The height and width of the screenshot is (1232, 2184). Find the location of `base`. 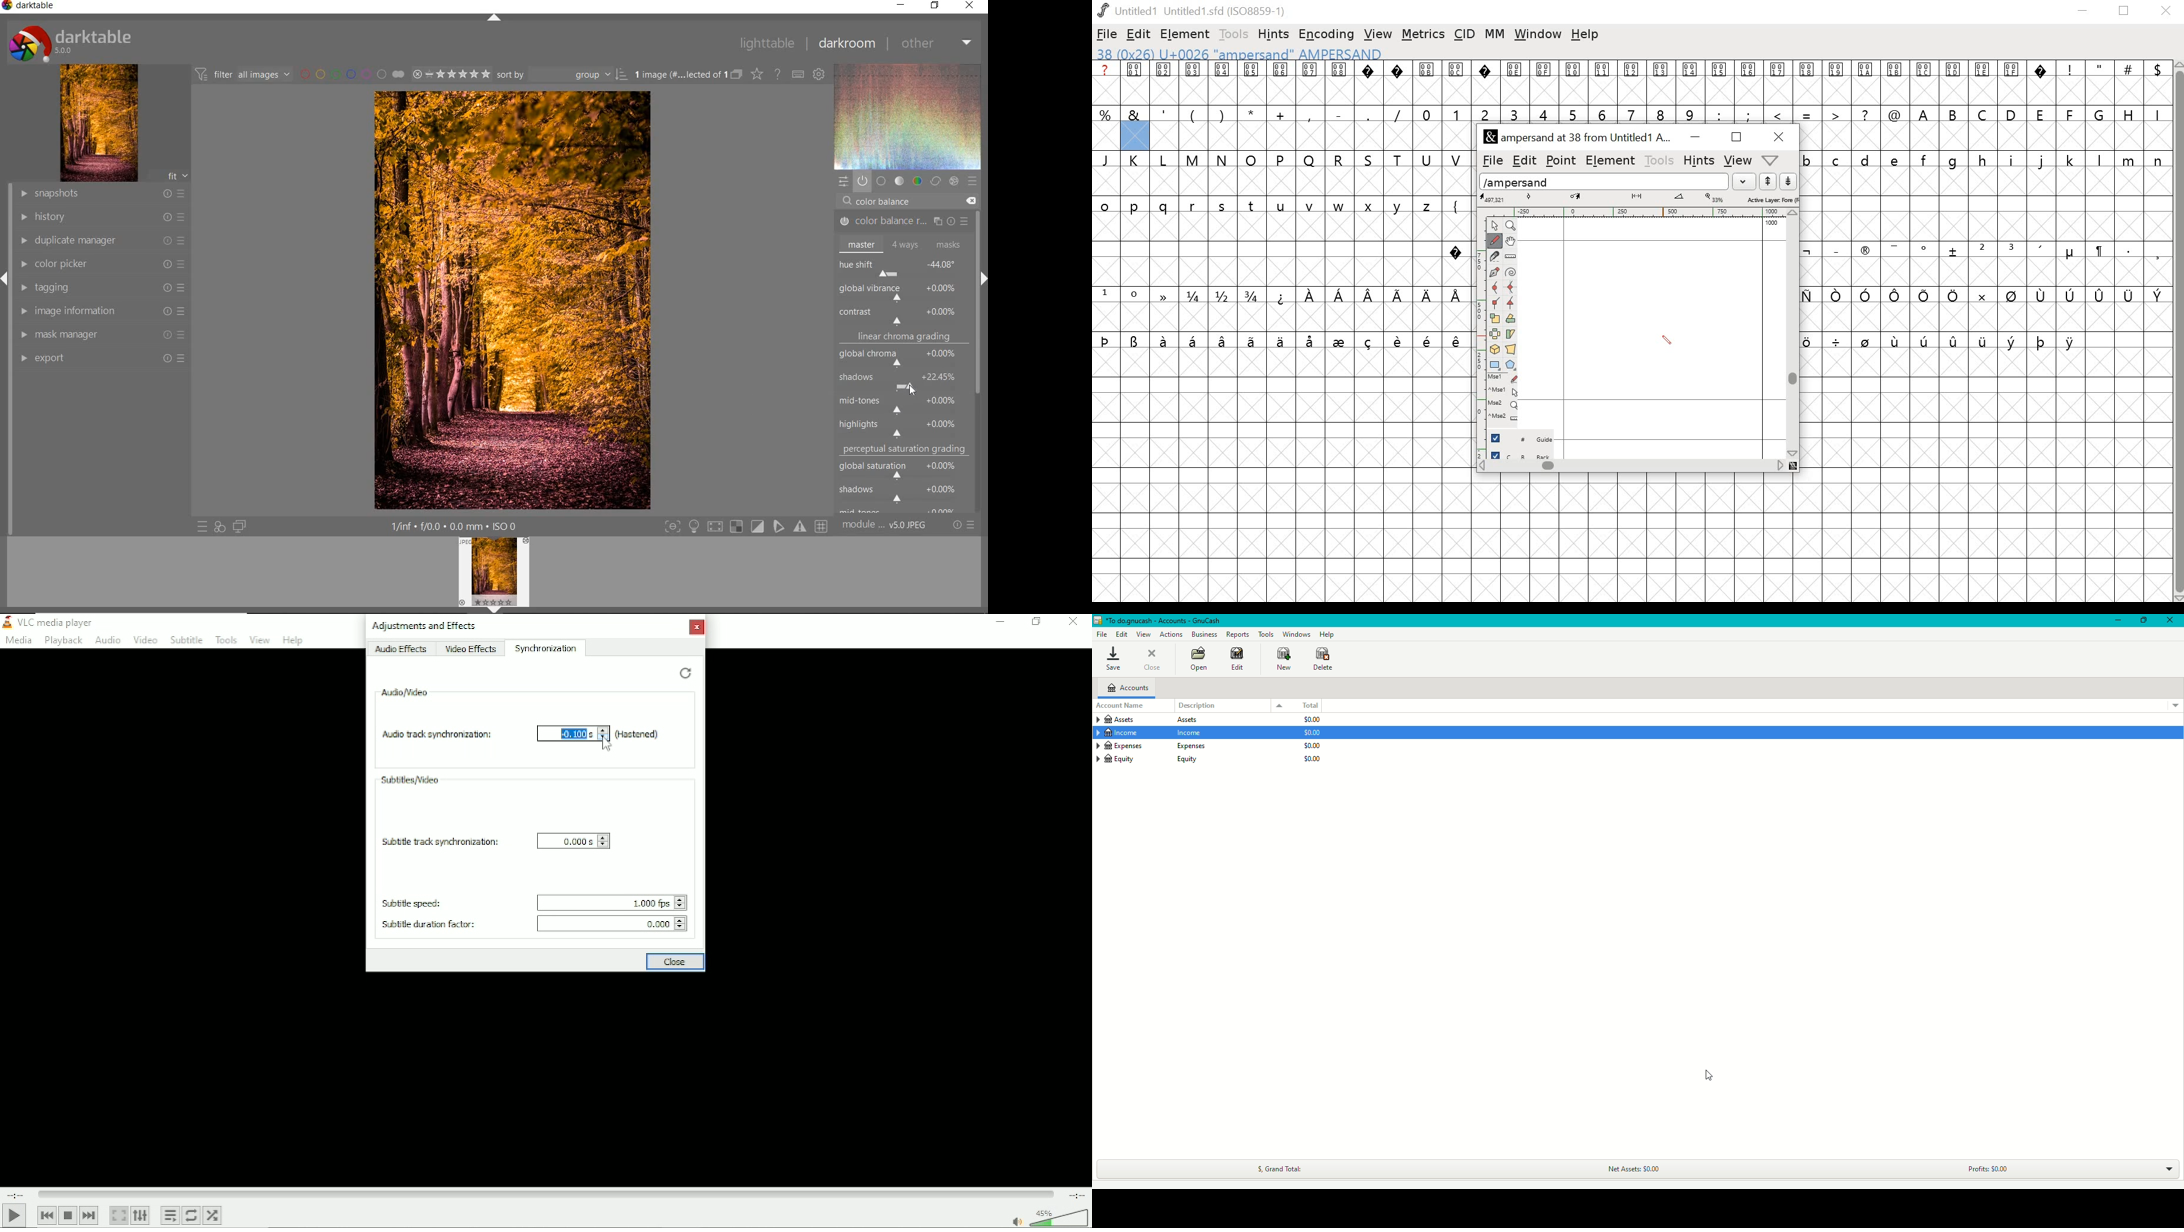

base is located at coordinates (881, 181).